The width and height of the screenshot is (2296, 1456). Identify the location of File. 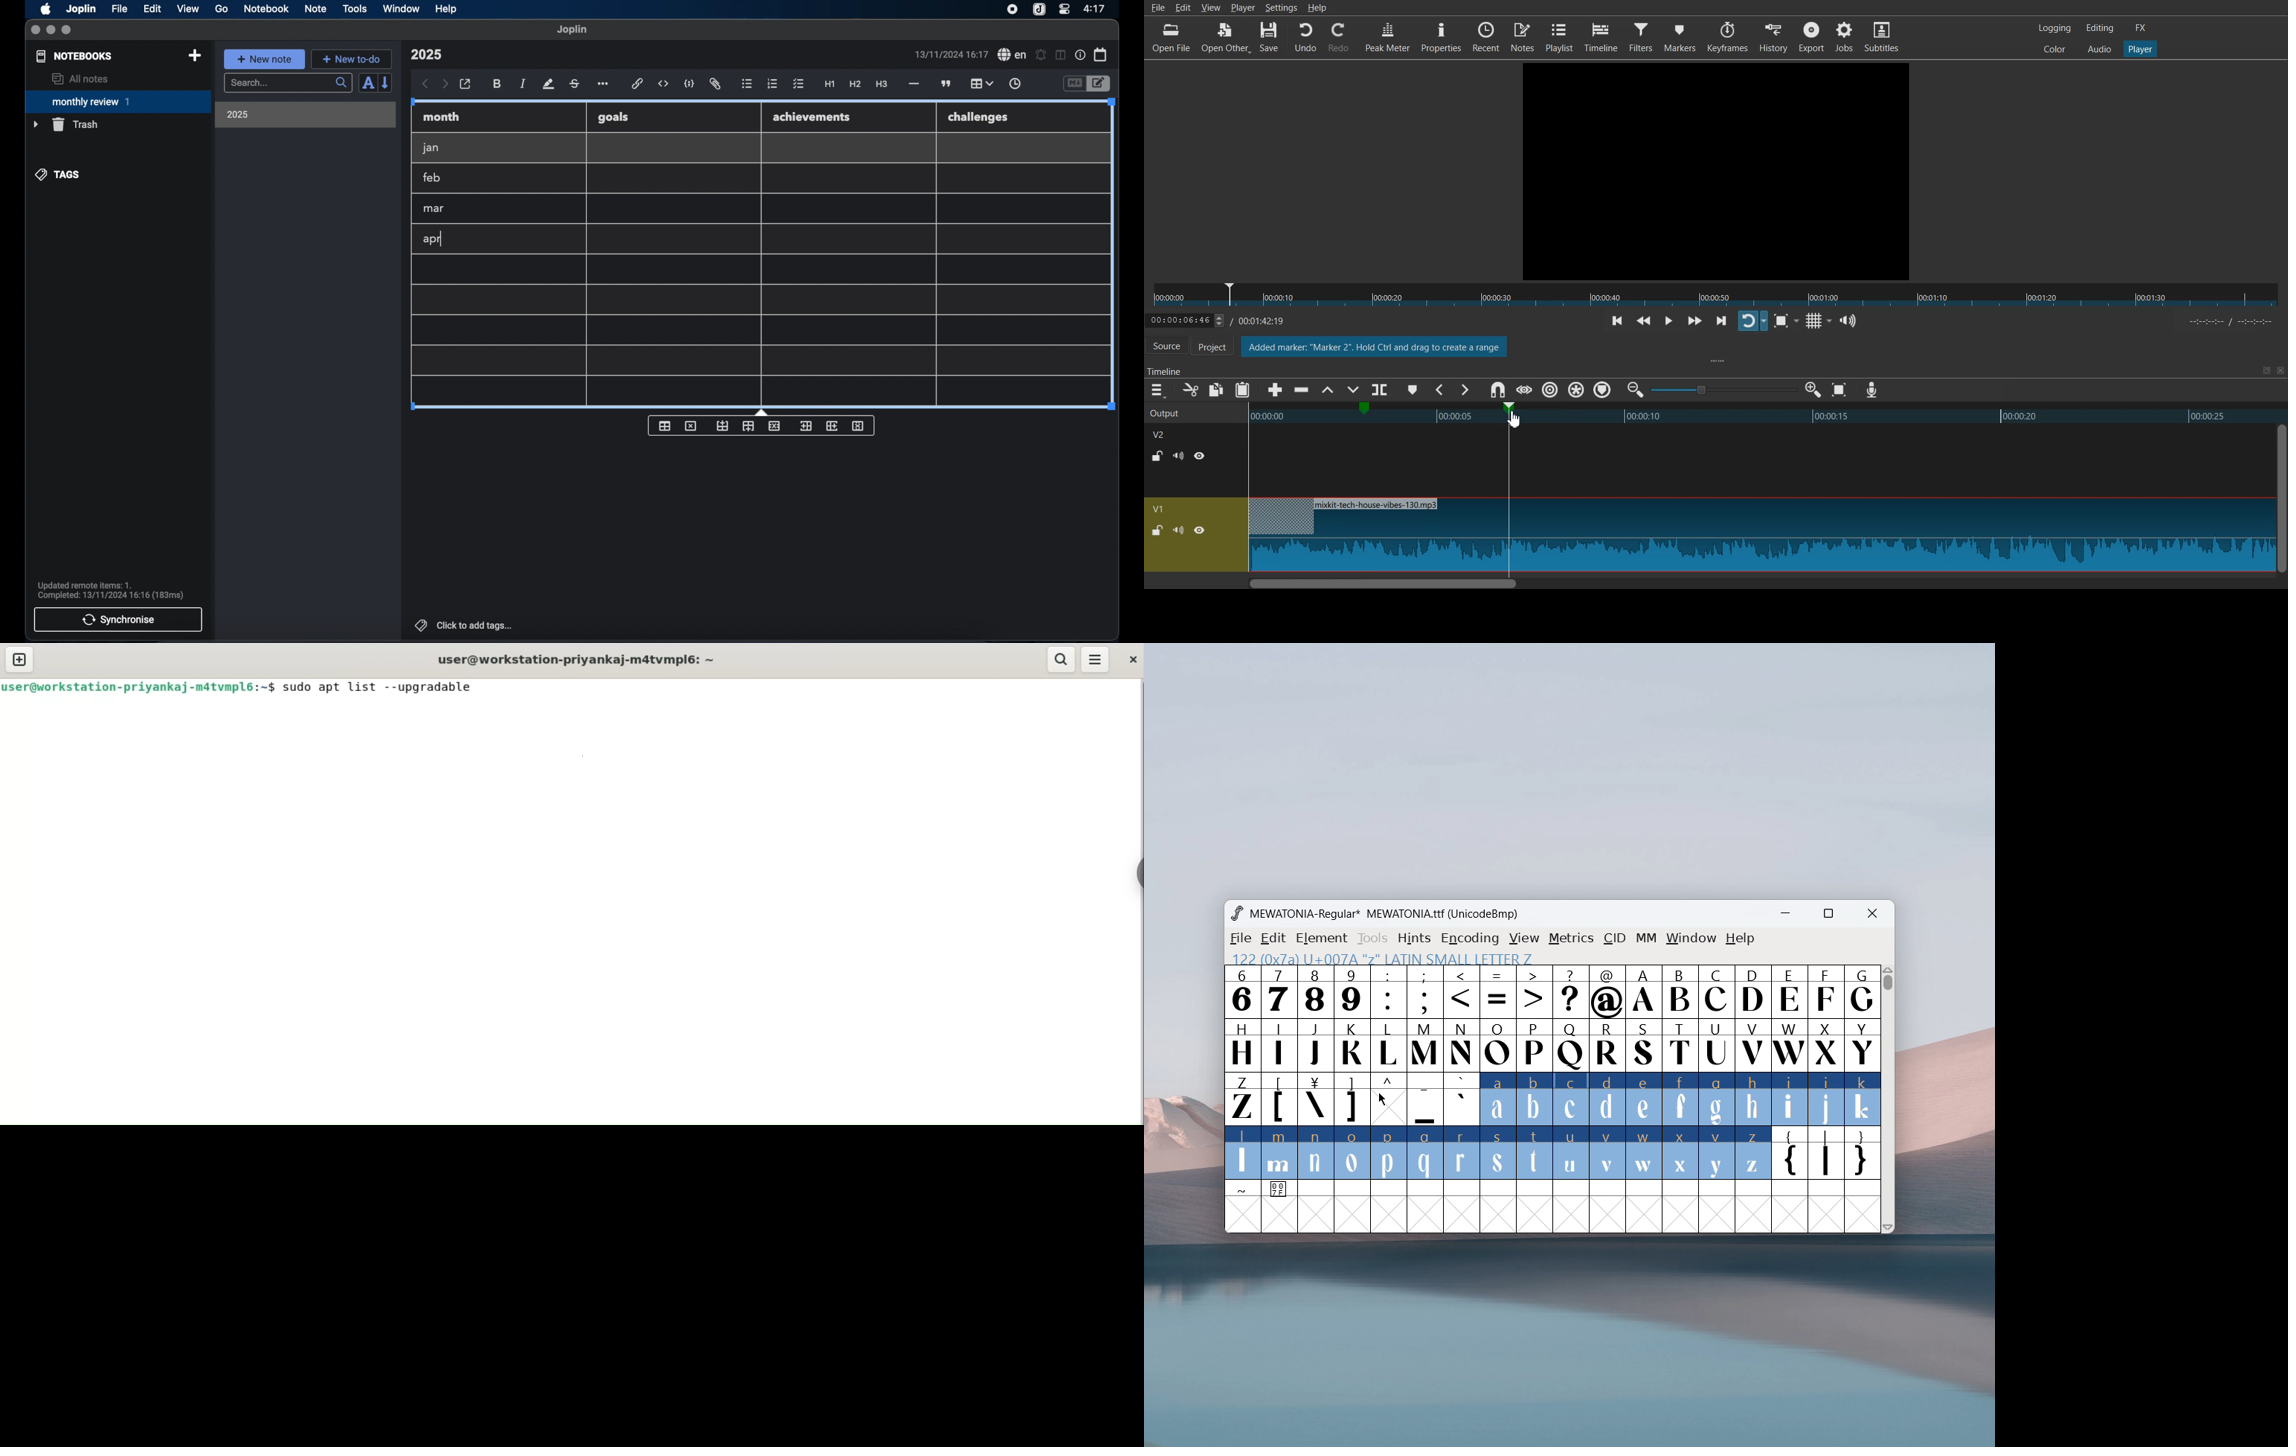
(1157, 7).